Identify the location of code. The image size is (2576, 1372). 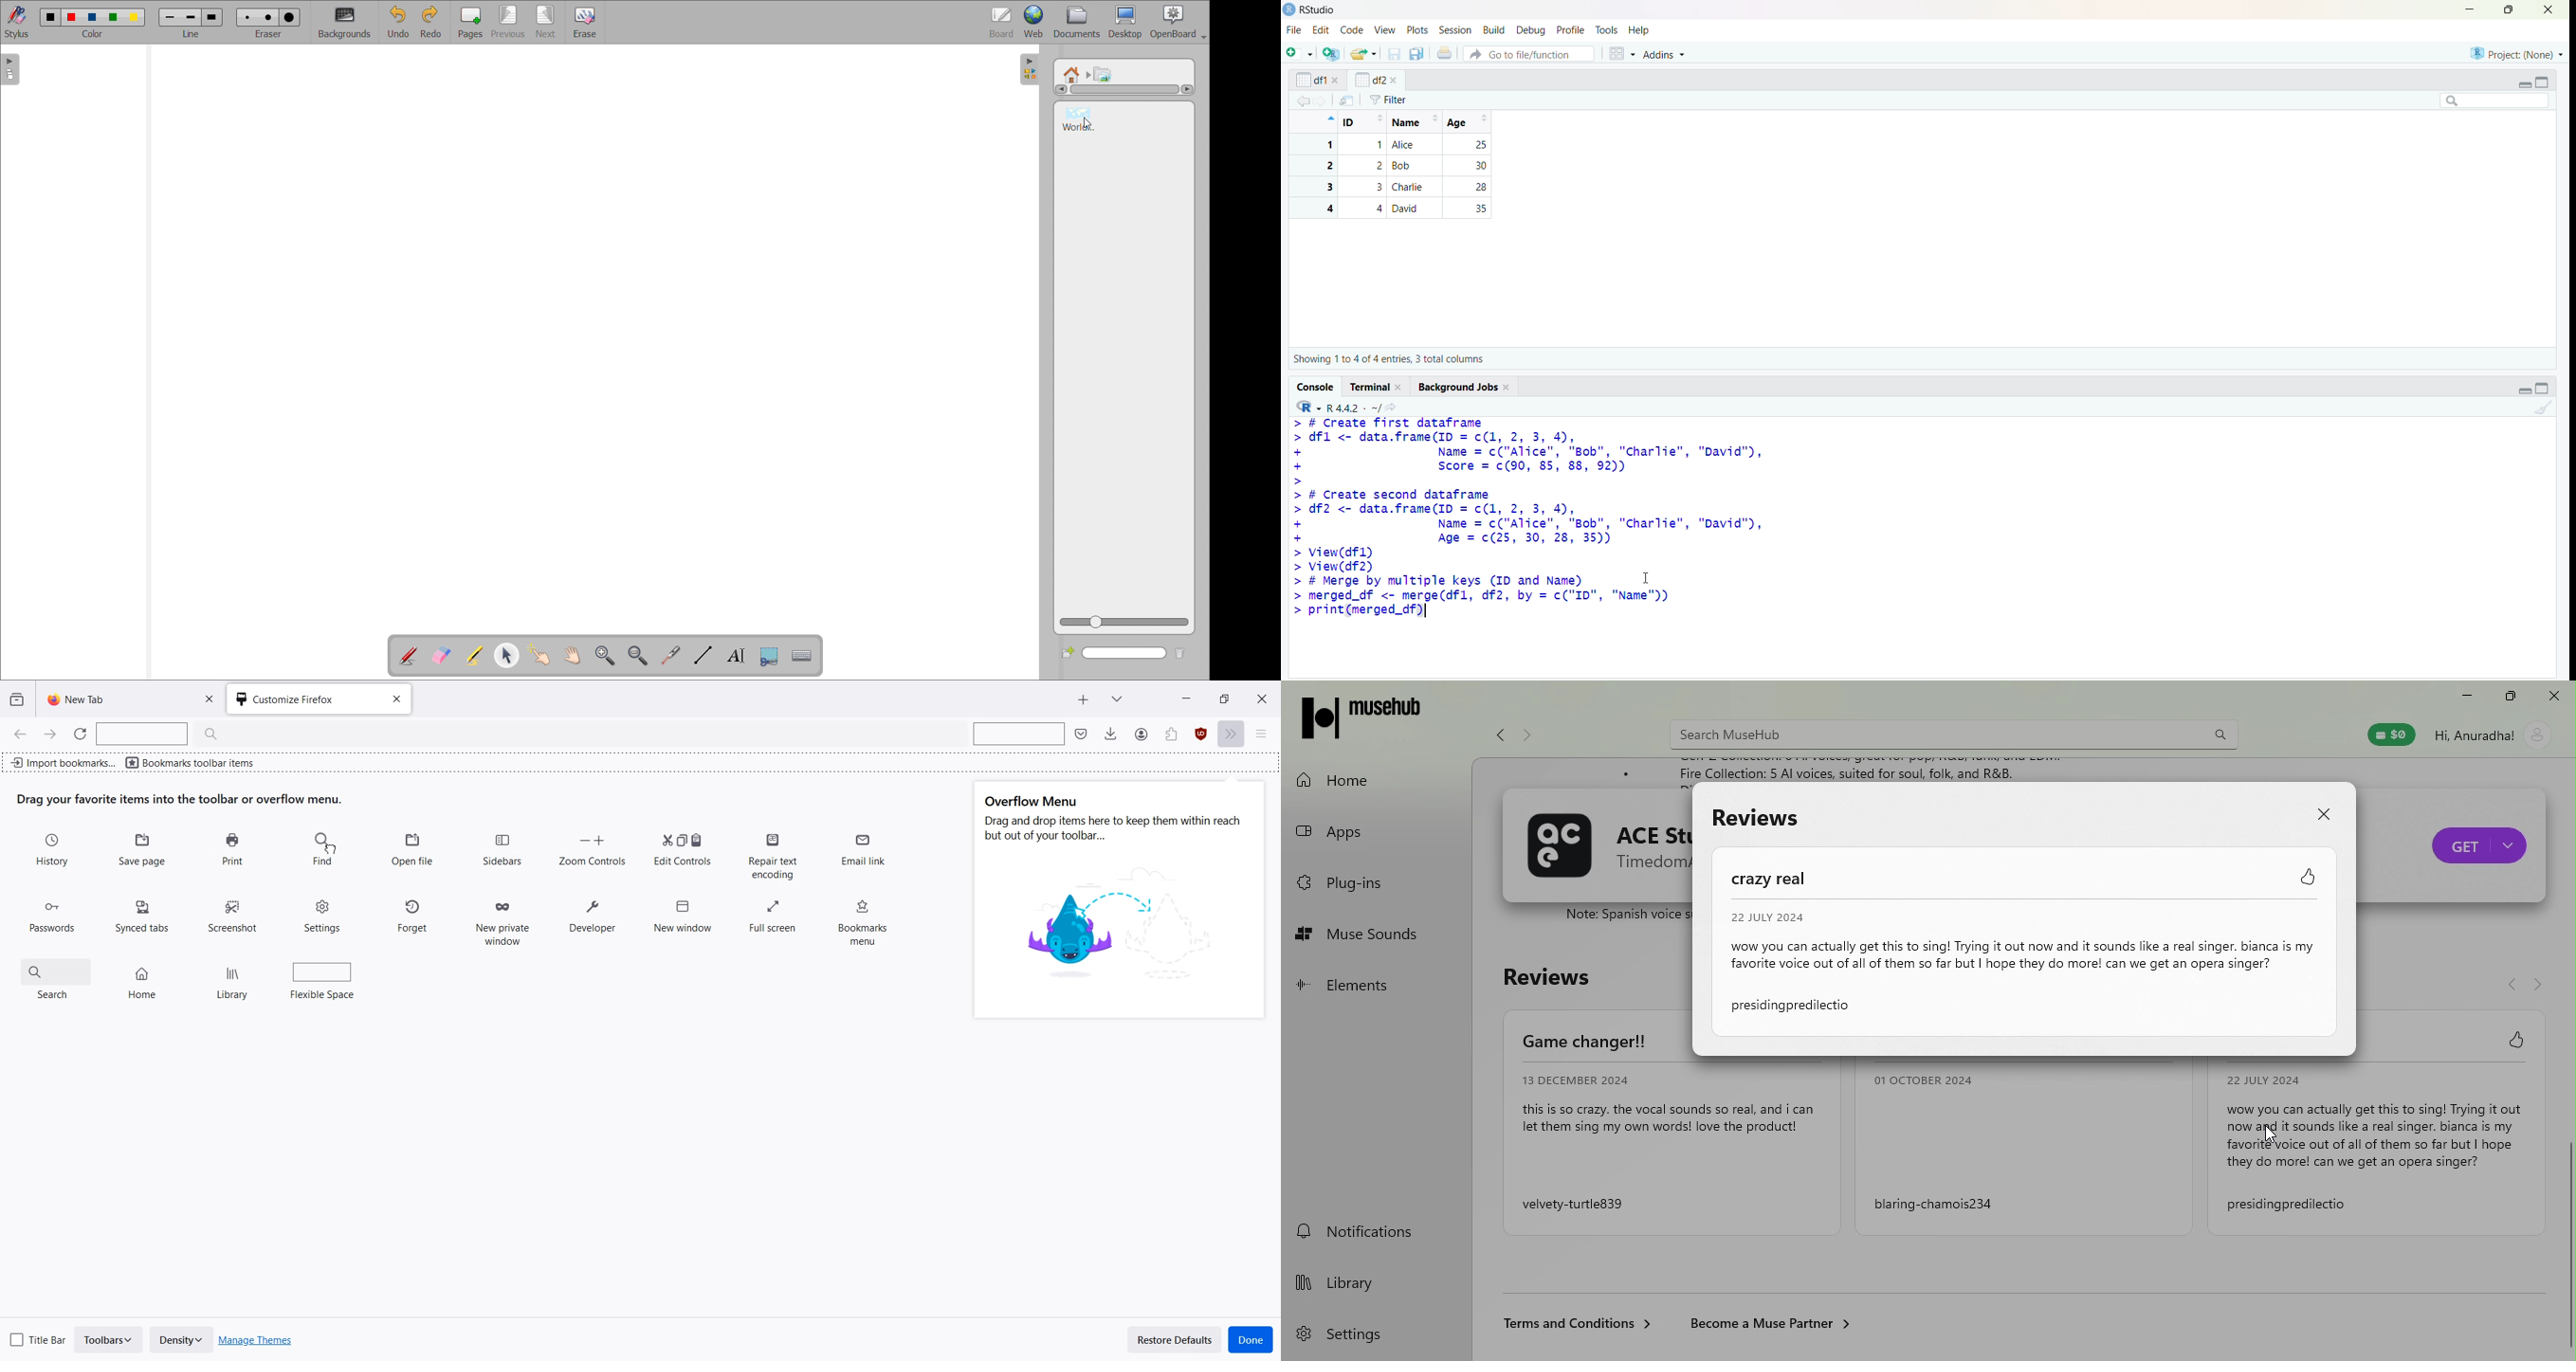
(1353, 30).